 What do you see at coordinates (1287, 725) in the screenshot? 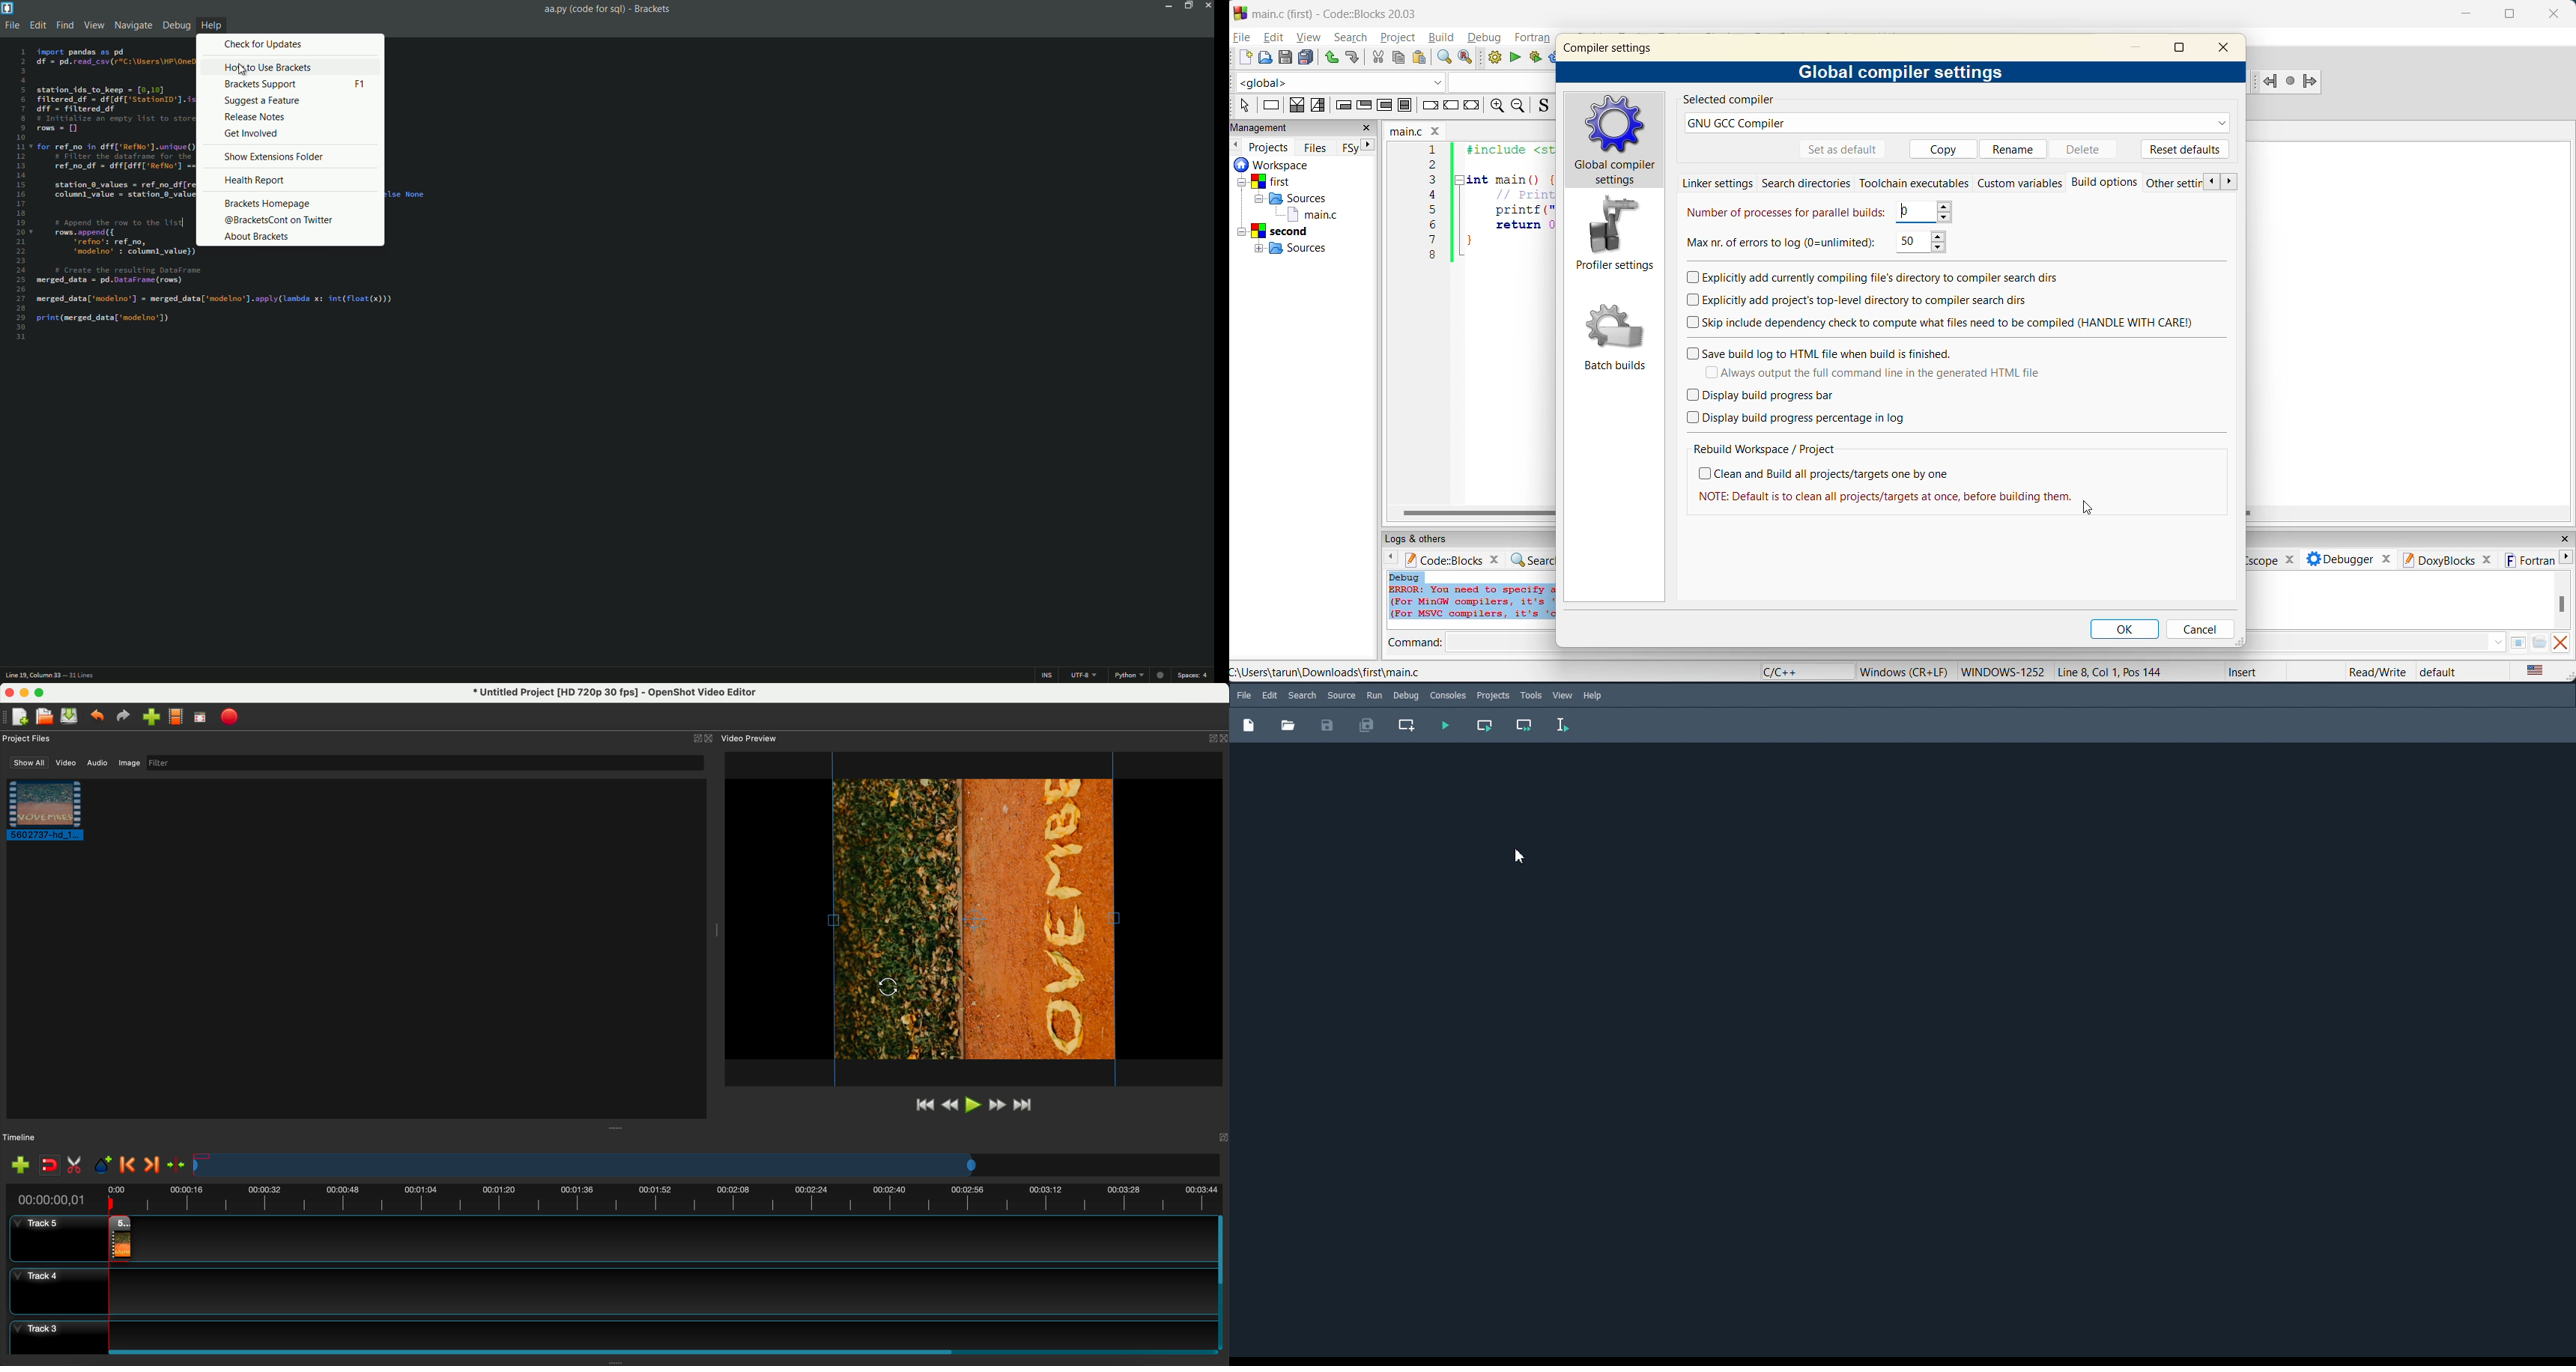
I see `` at bounding box center [1287, 725].